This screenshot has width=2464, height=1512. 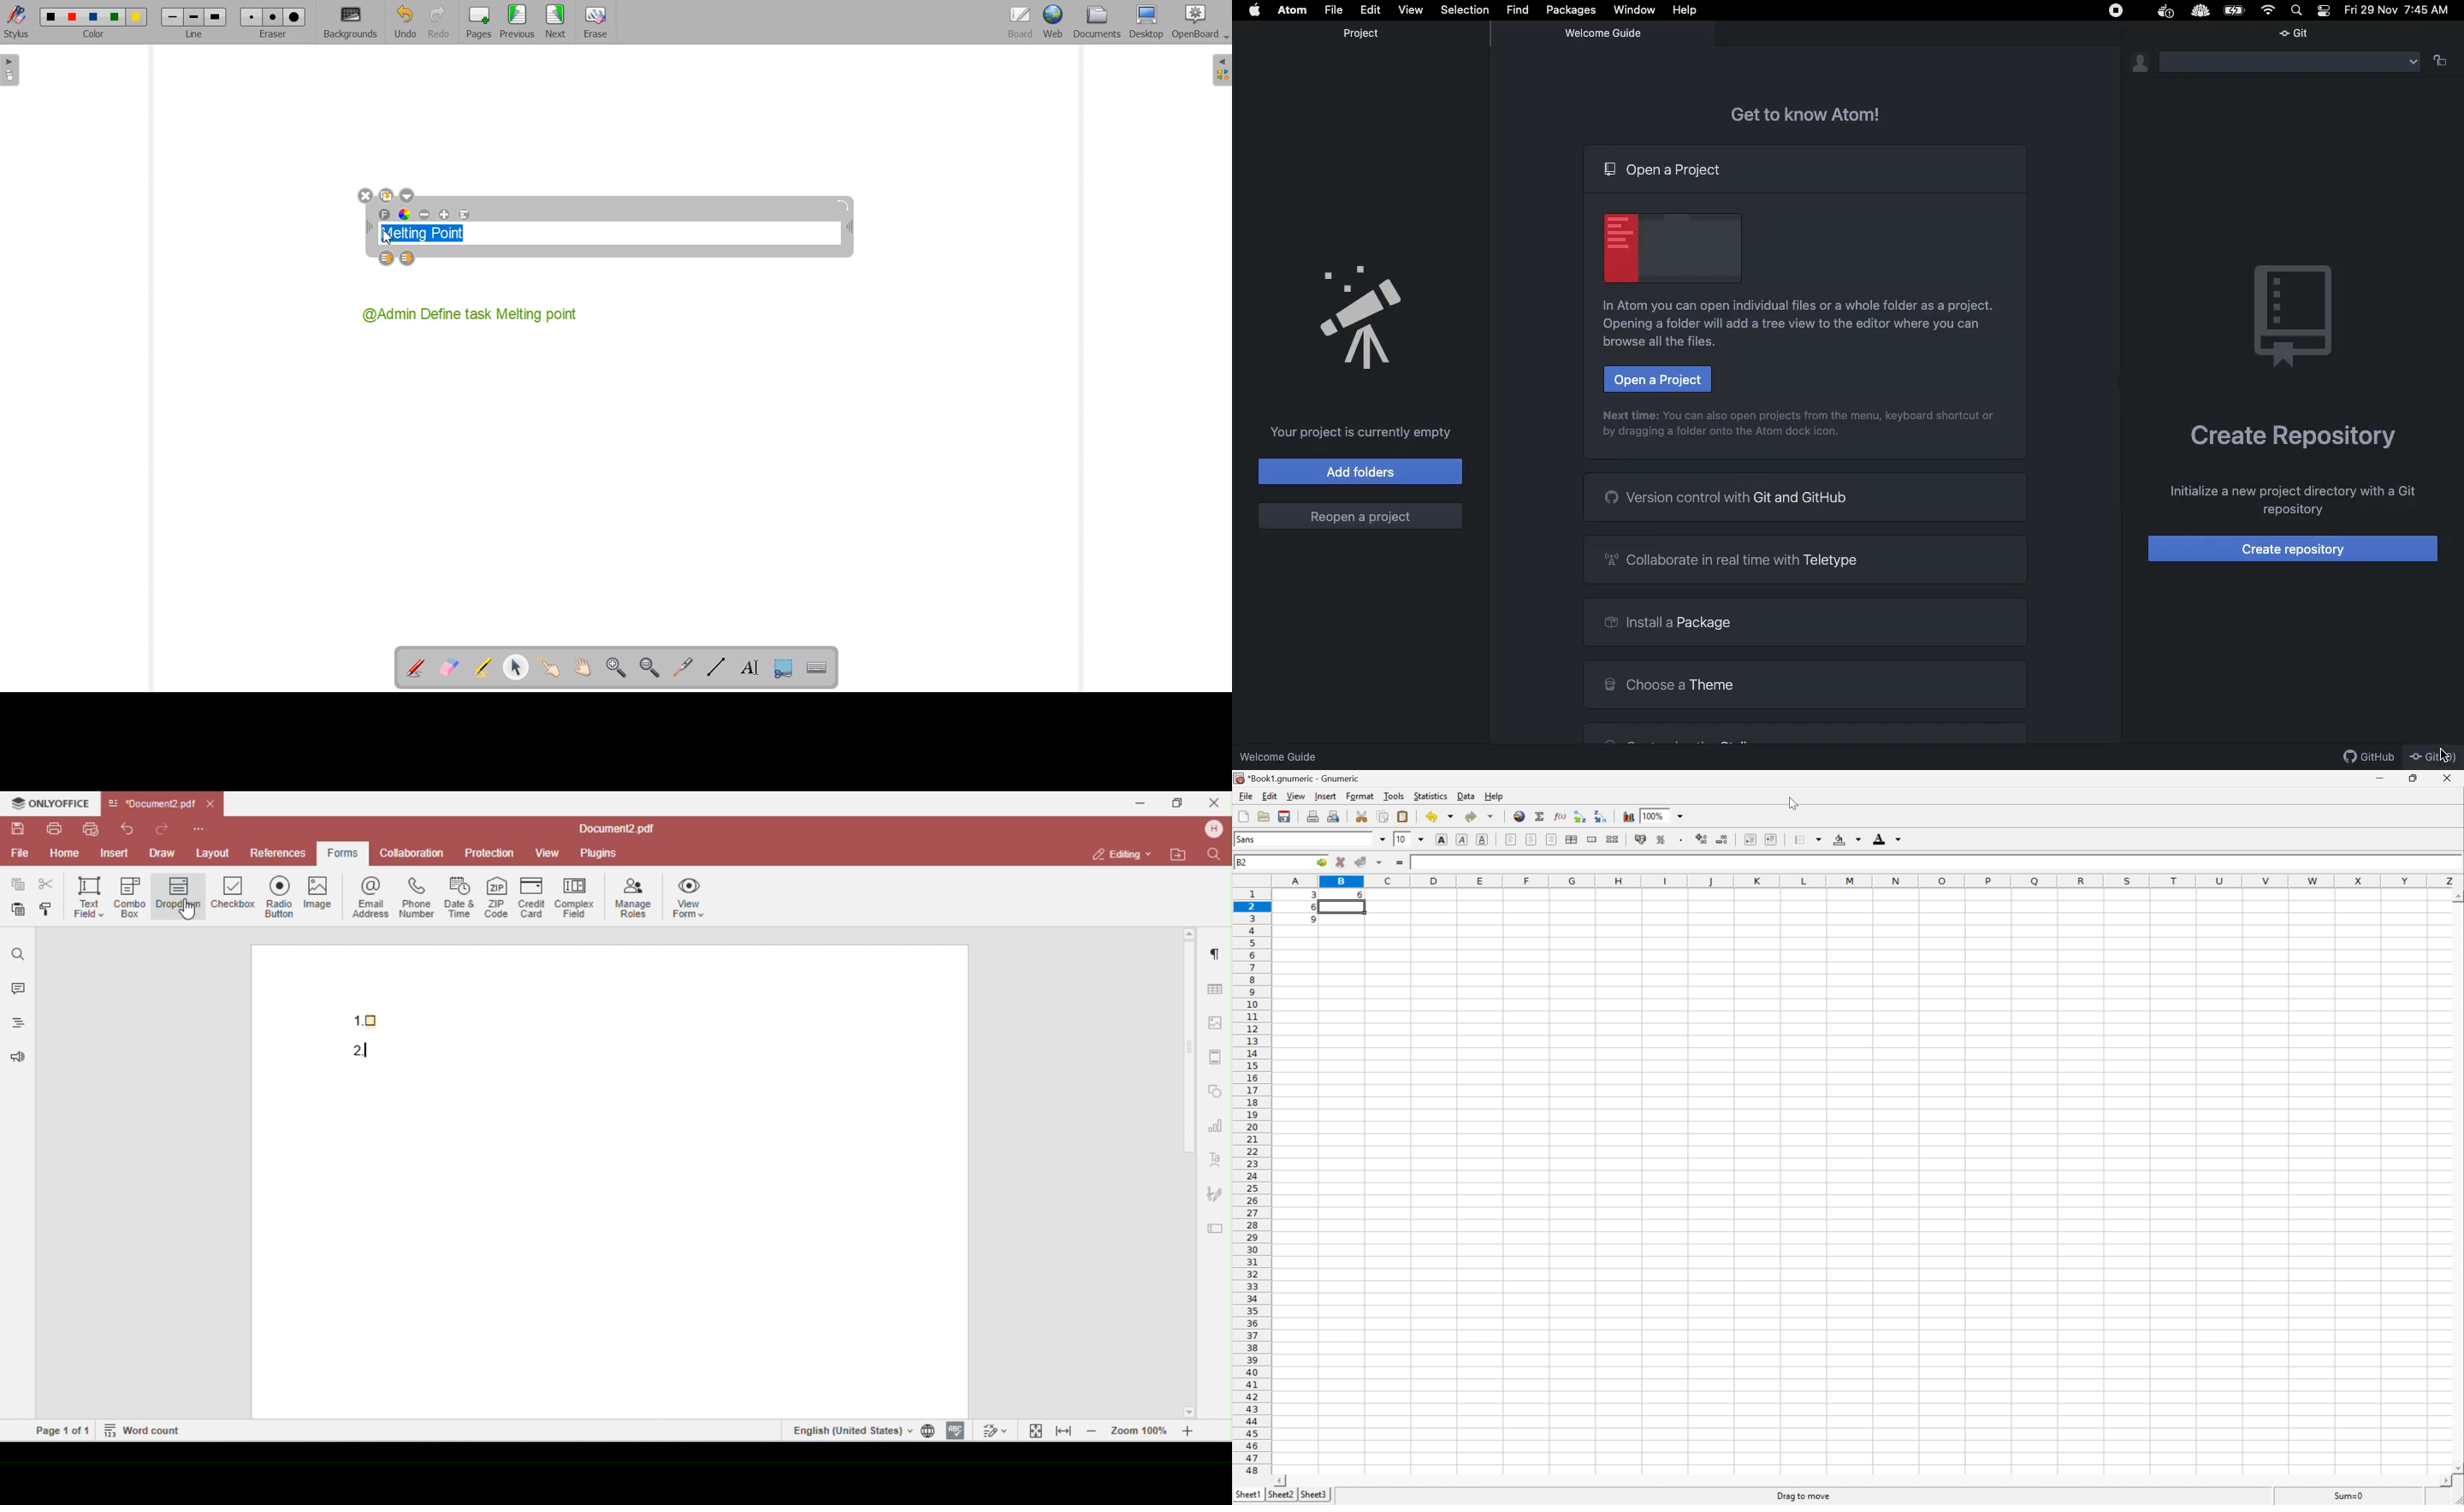 I want to click on Edit, so click(x=1269, y=795).